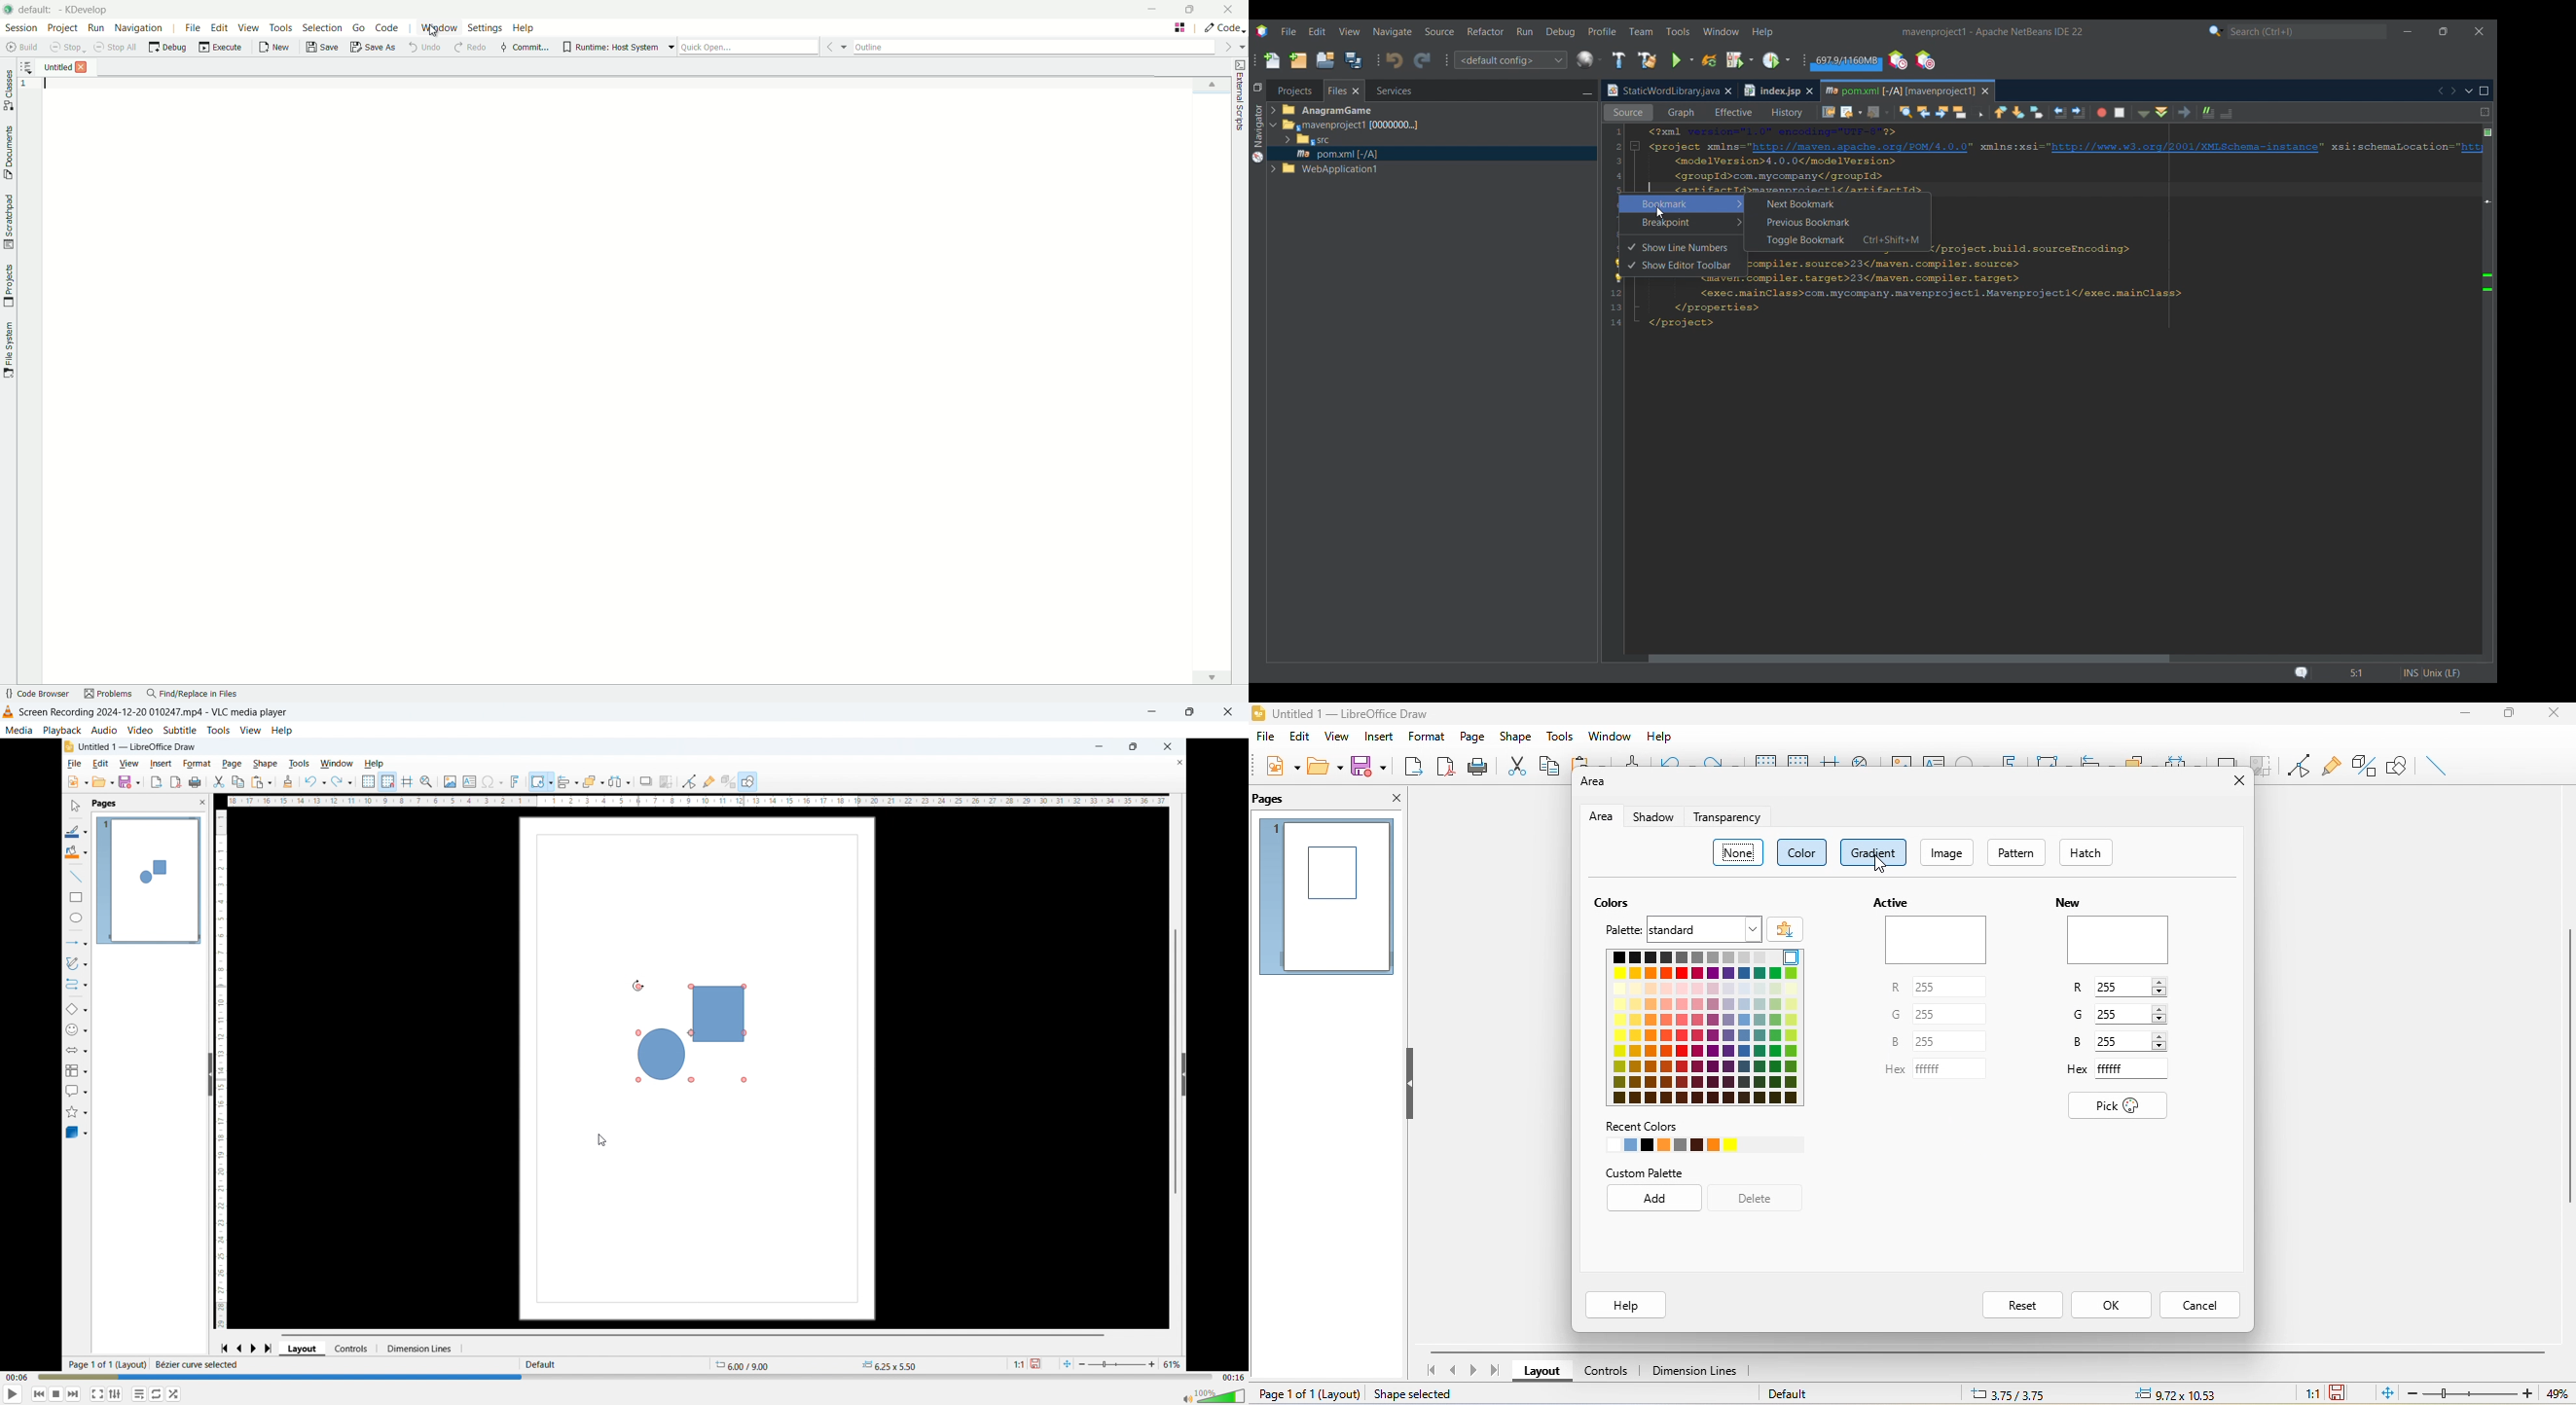  I want to click on Time bar , so click(626, 1376).